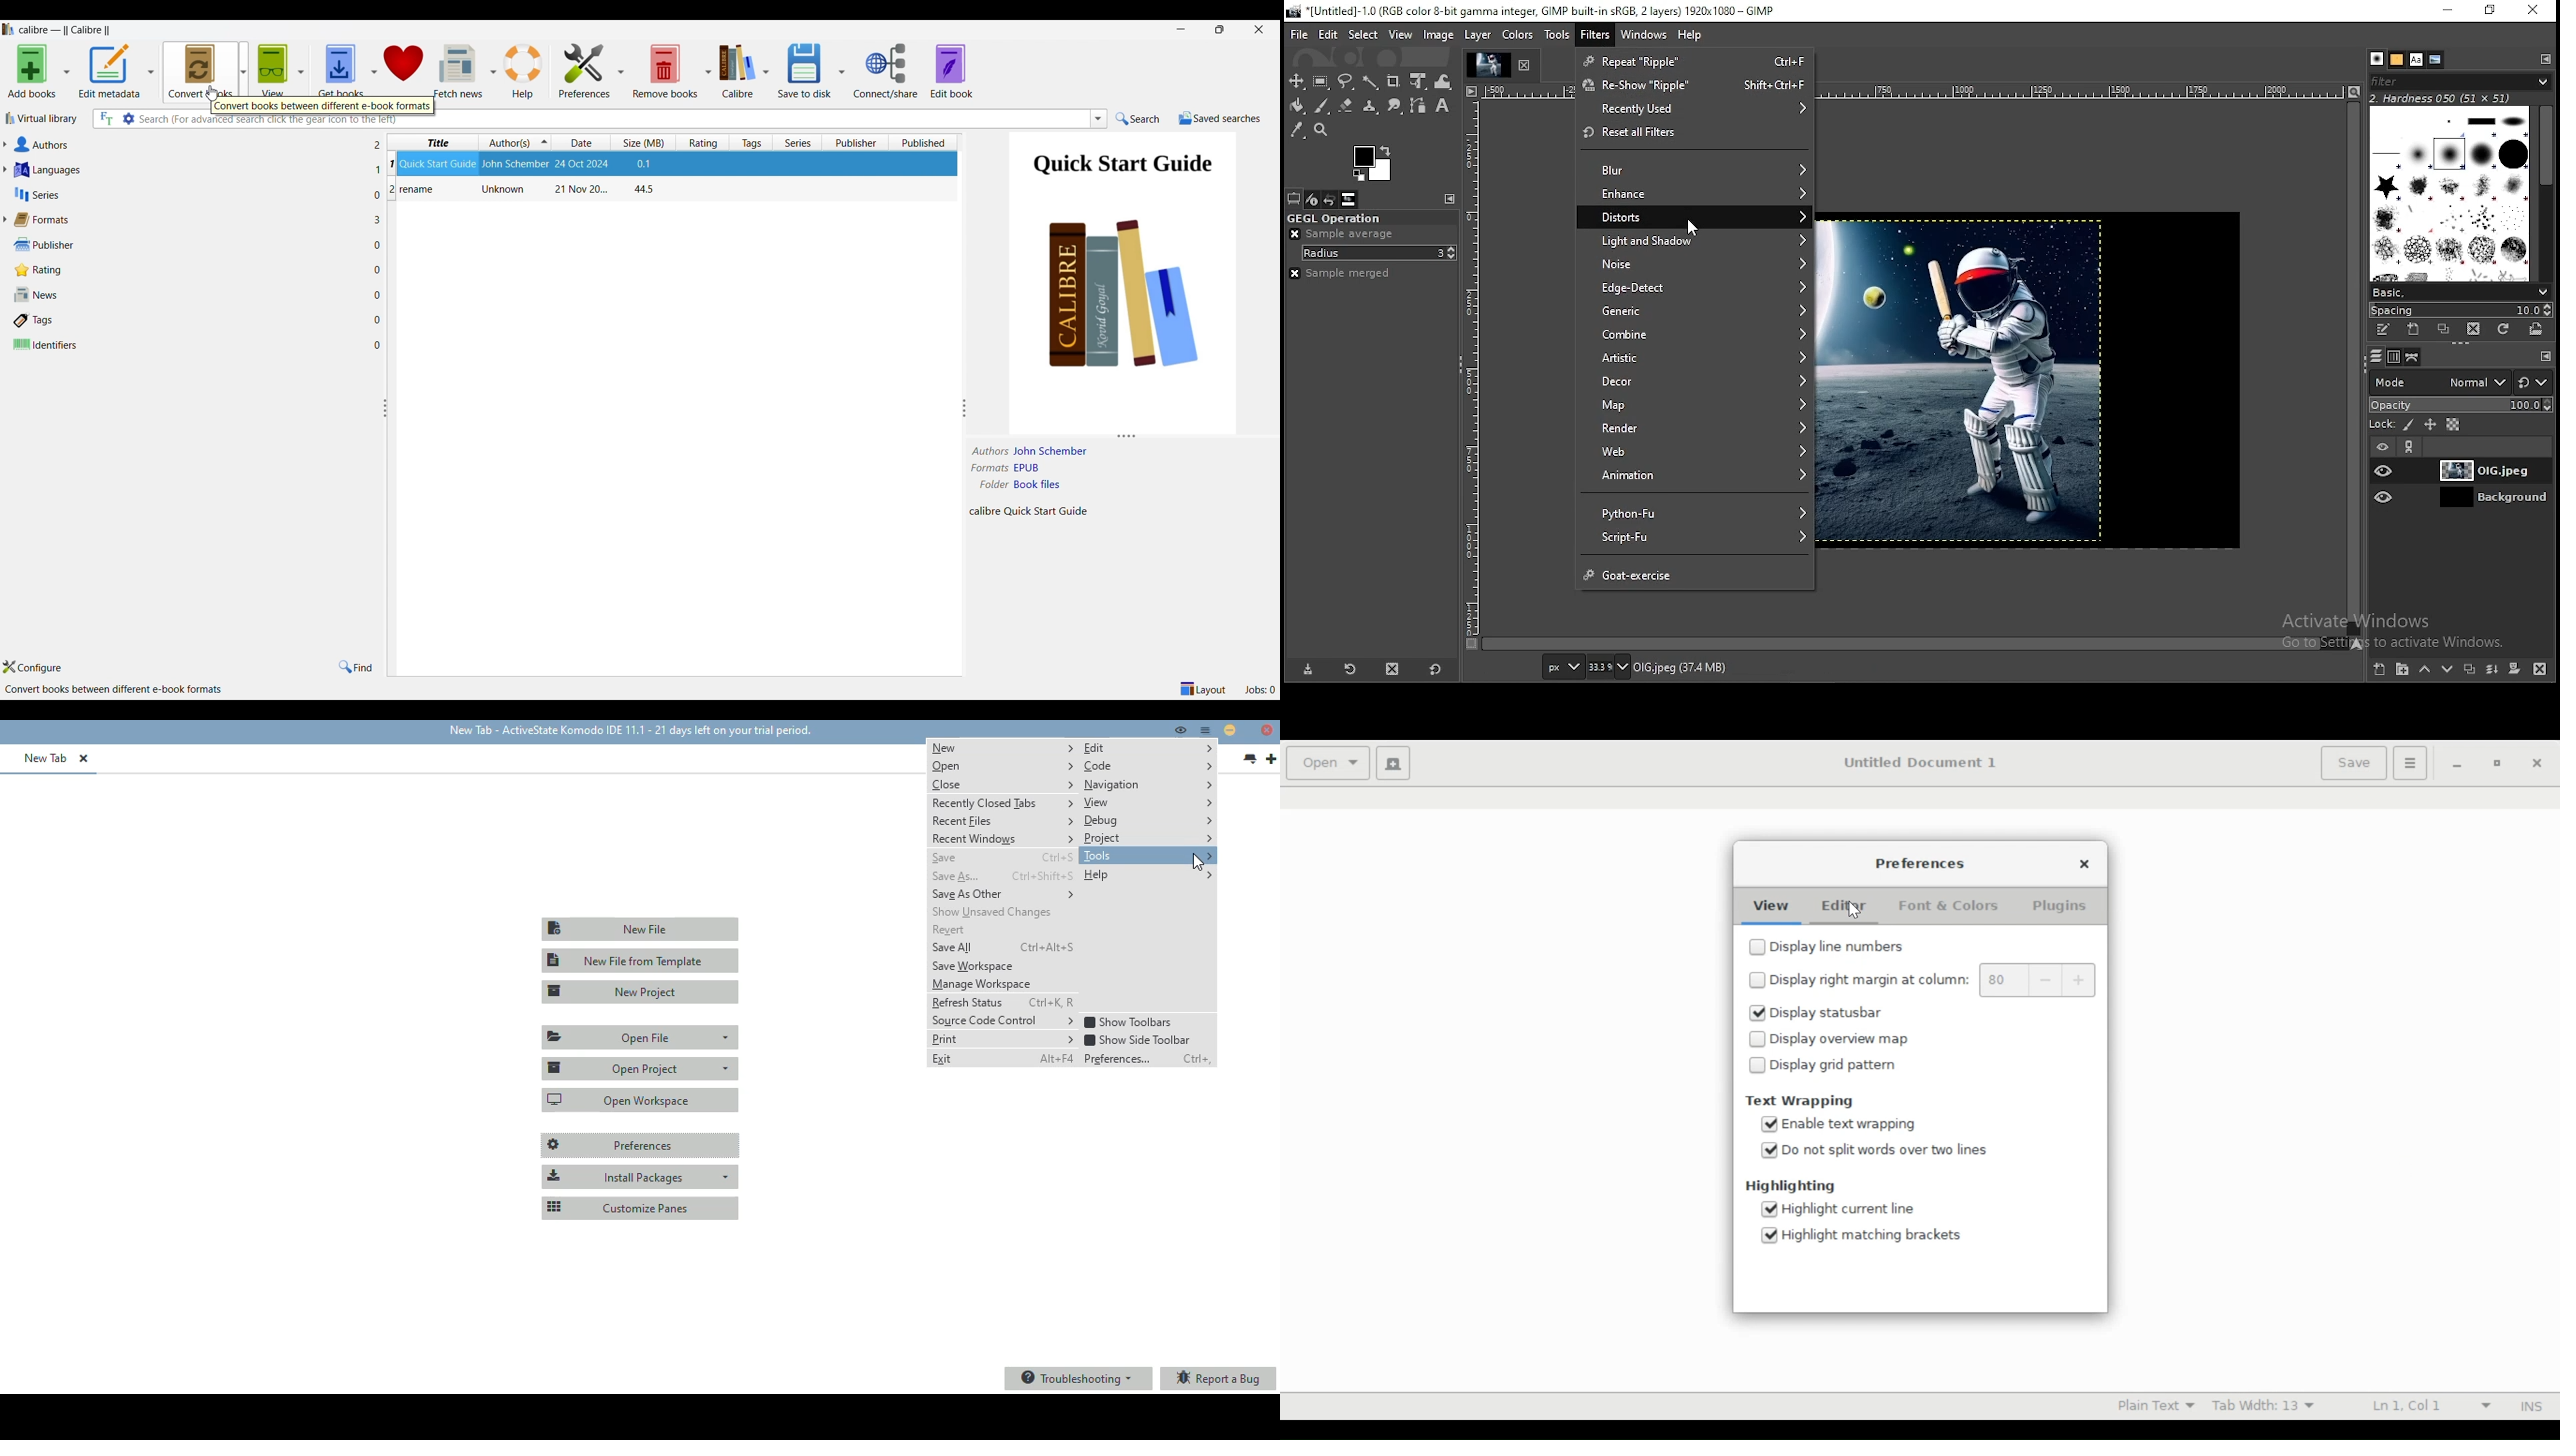  What do you see at coordinates (525, 70) in the screenshot?
I see `Help` at bounding box center [525, 70].